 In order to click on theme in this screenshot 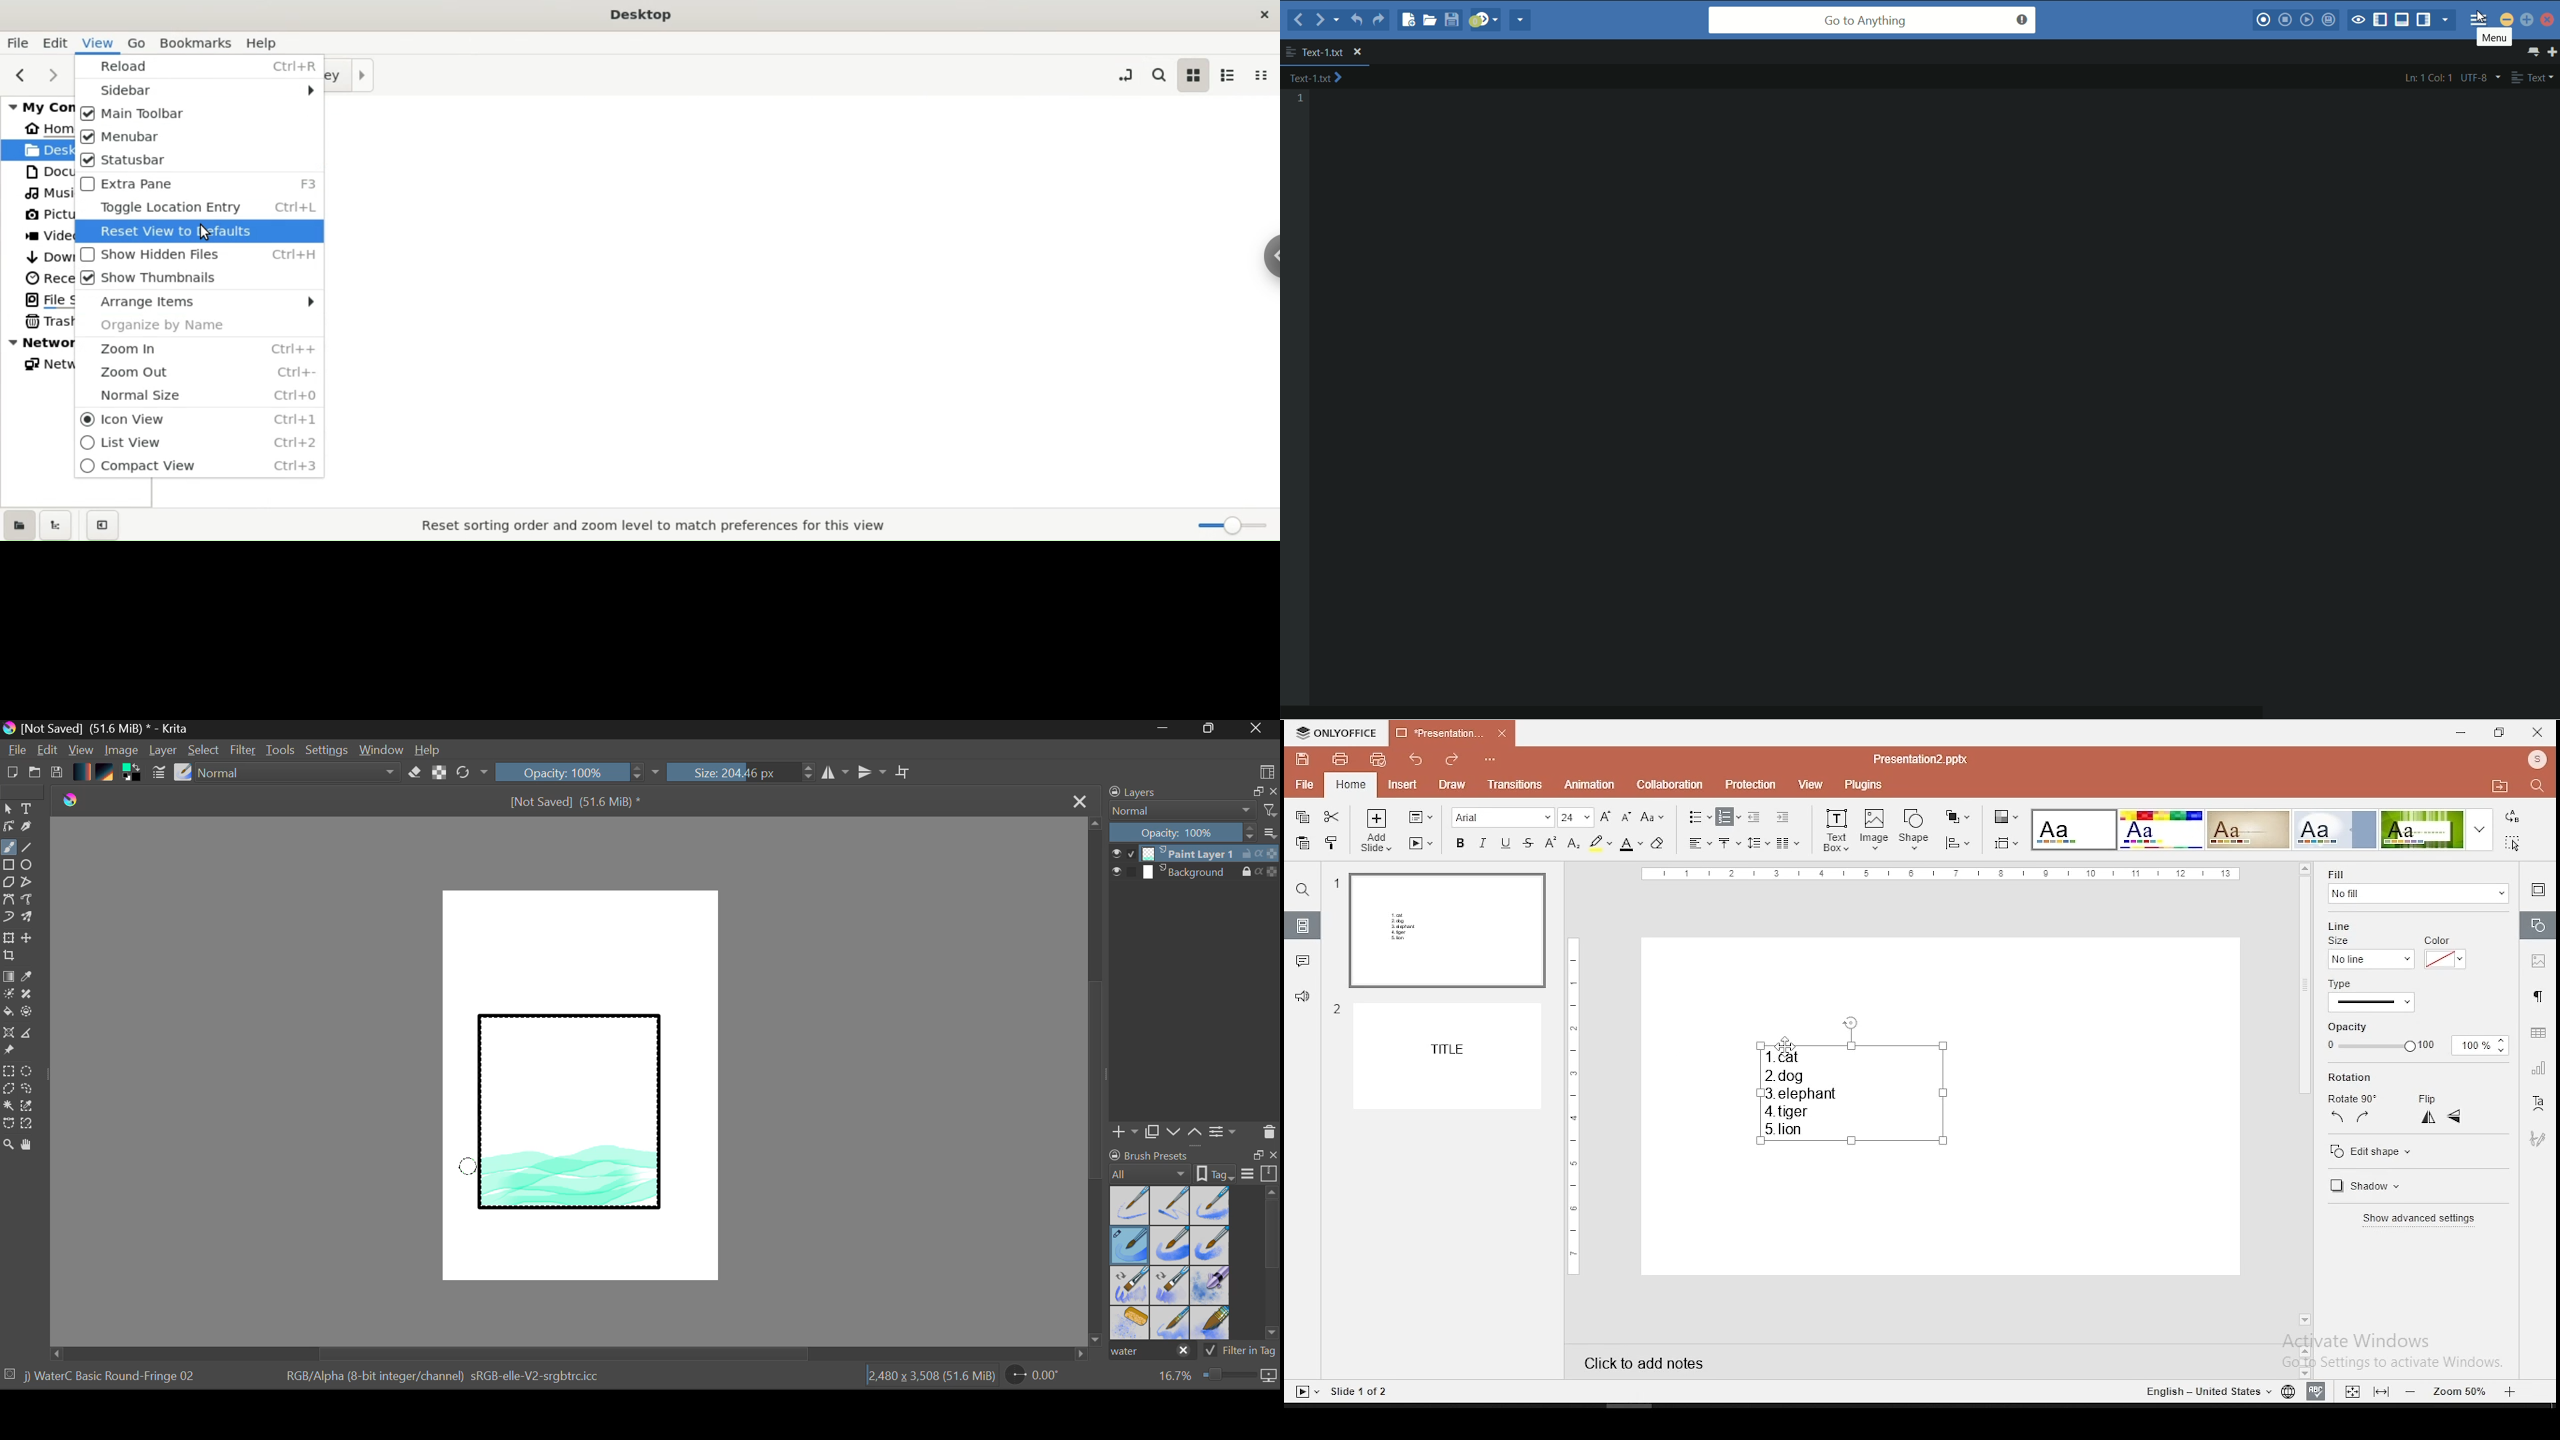, I will do `click(2335, 829)`.